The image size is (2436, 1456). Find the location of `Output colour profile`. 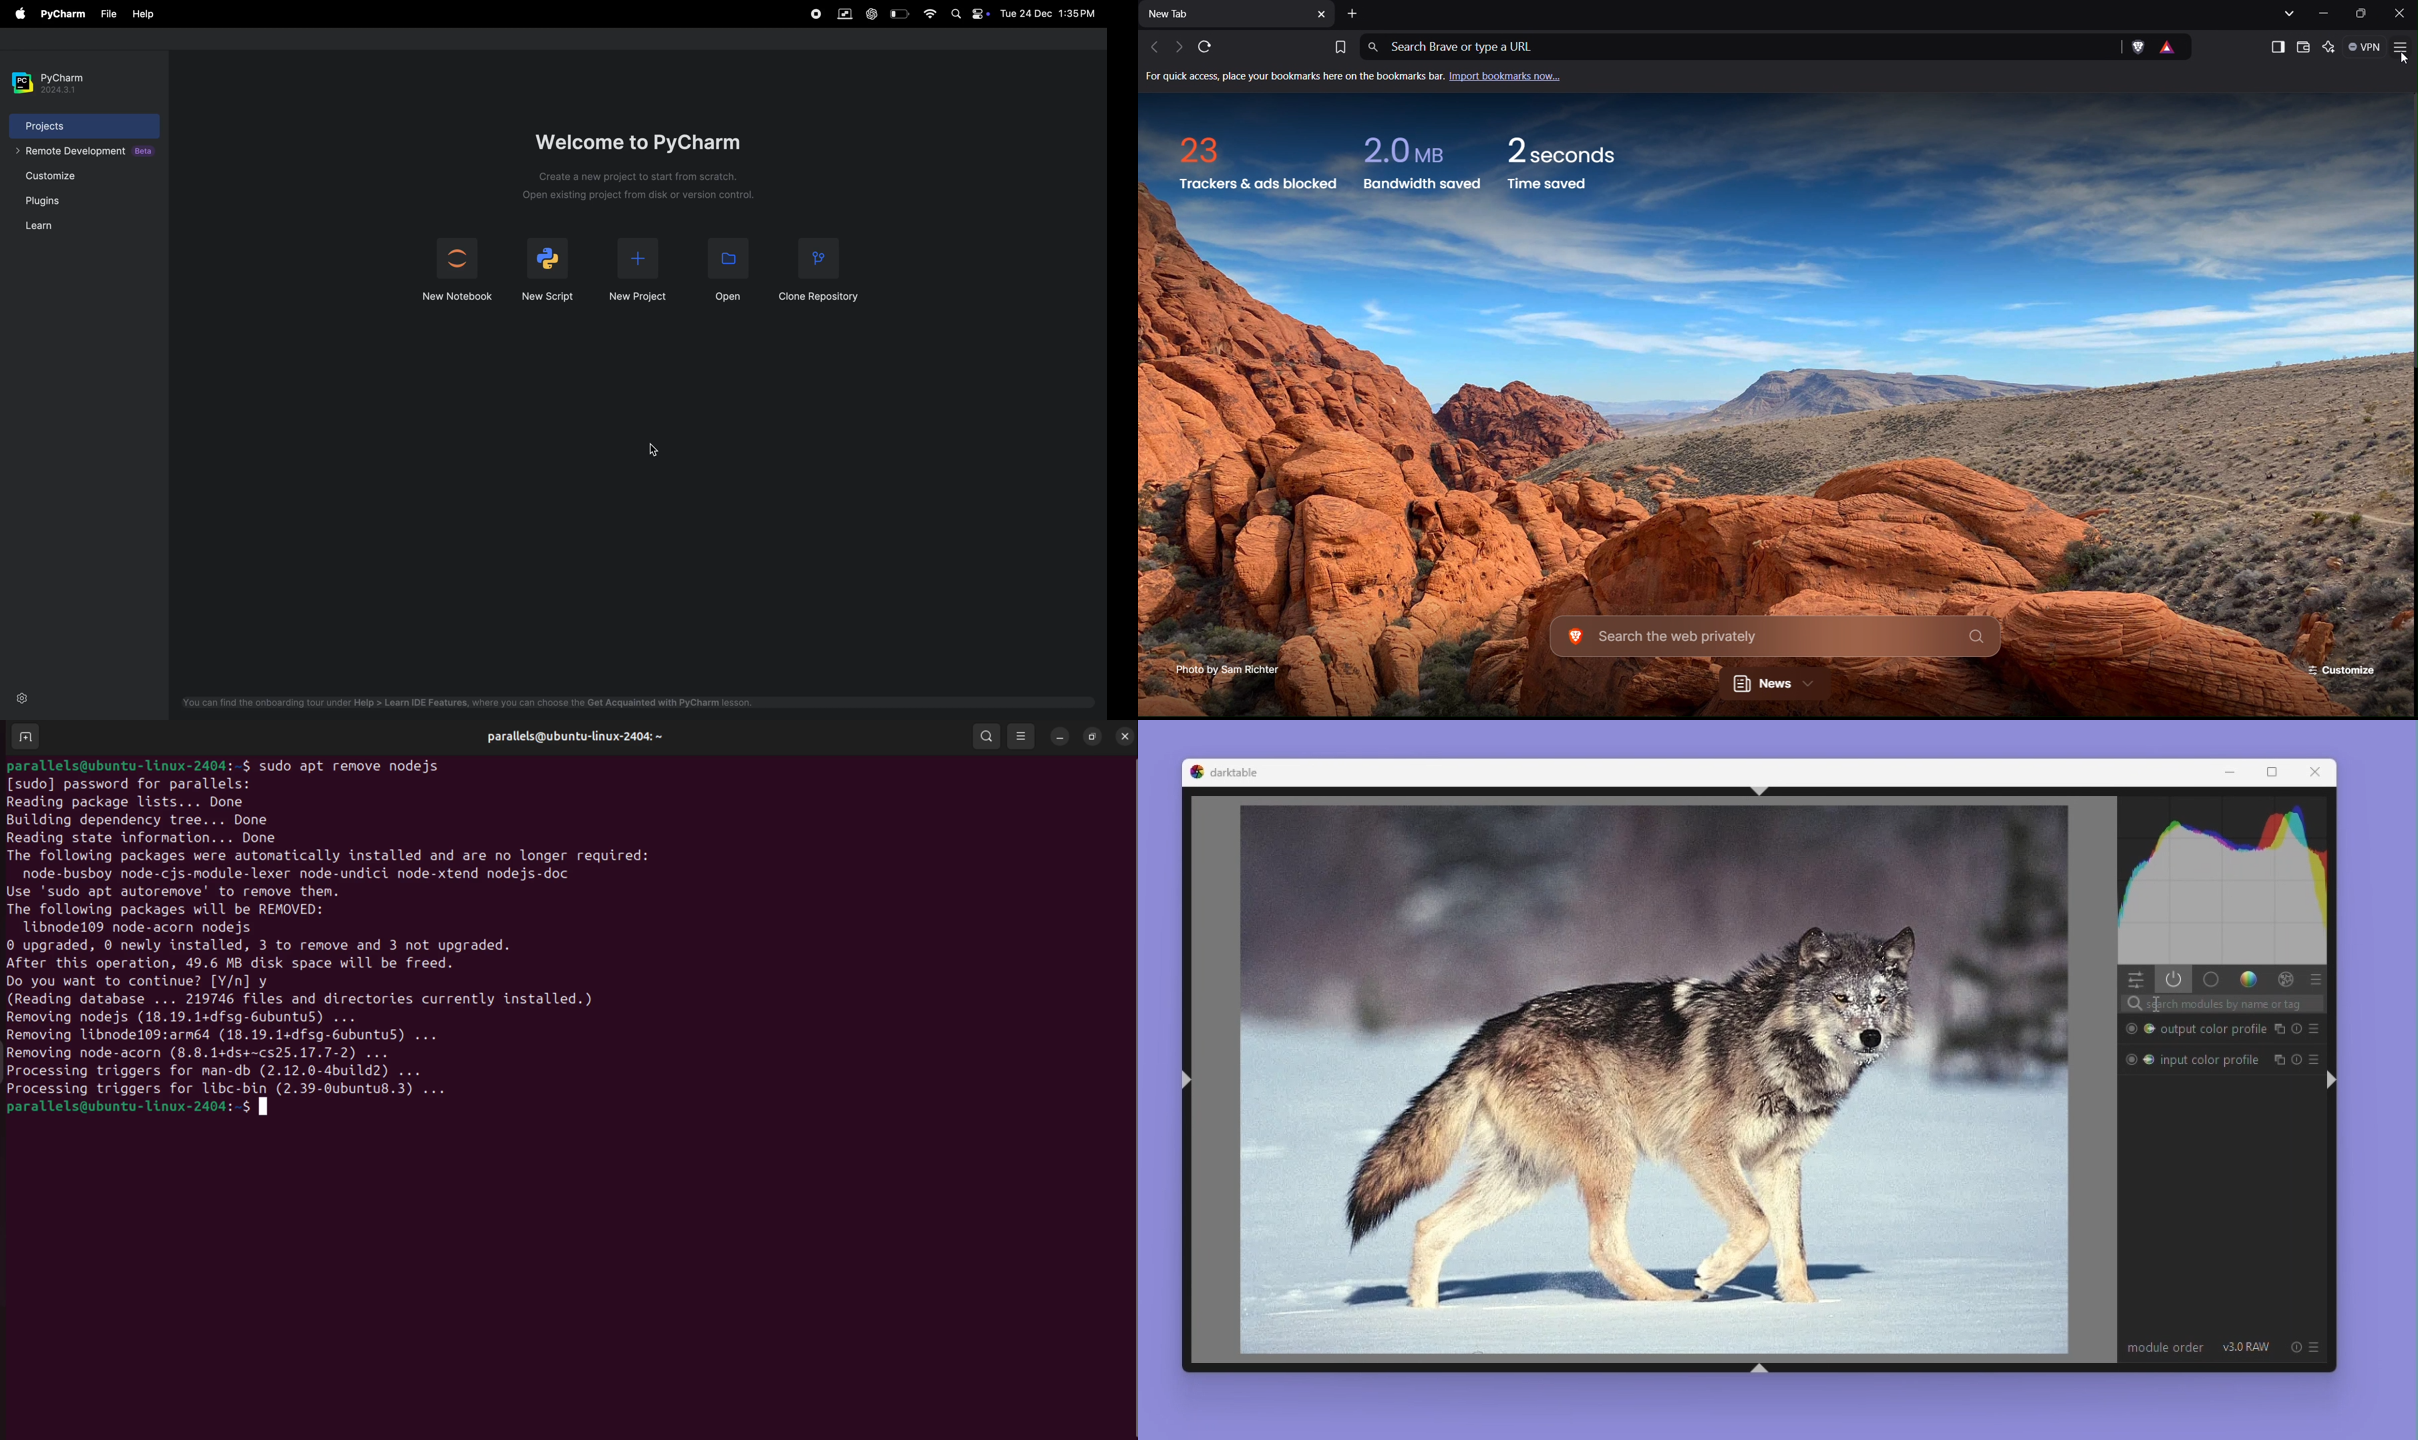

Output colour profile is located at coordinates (2191, 1029).